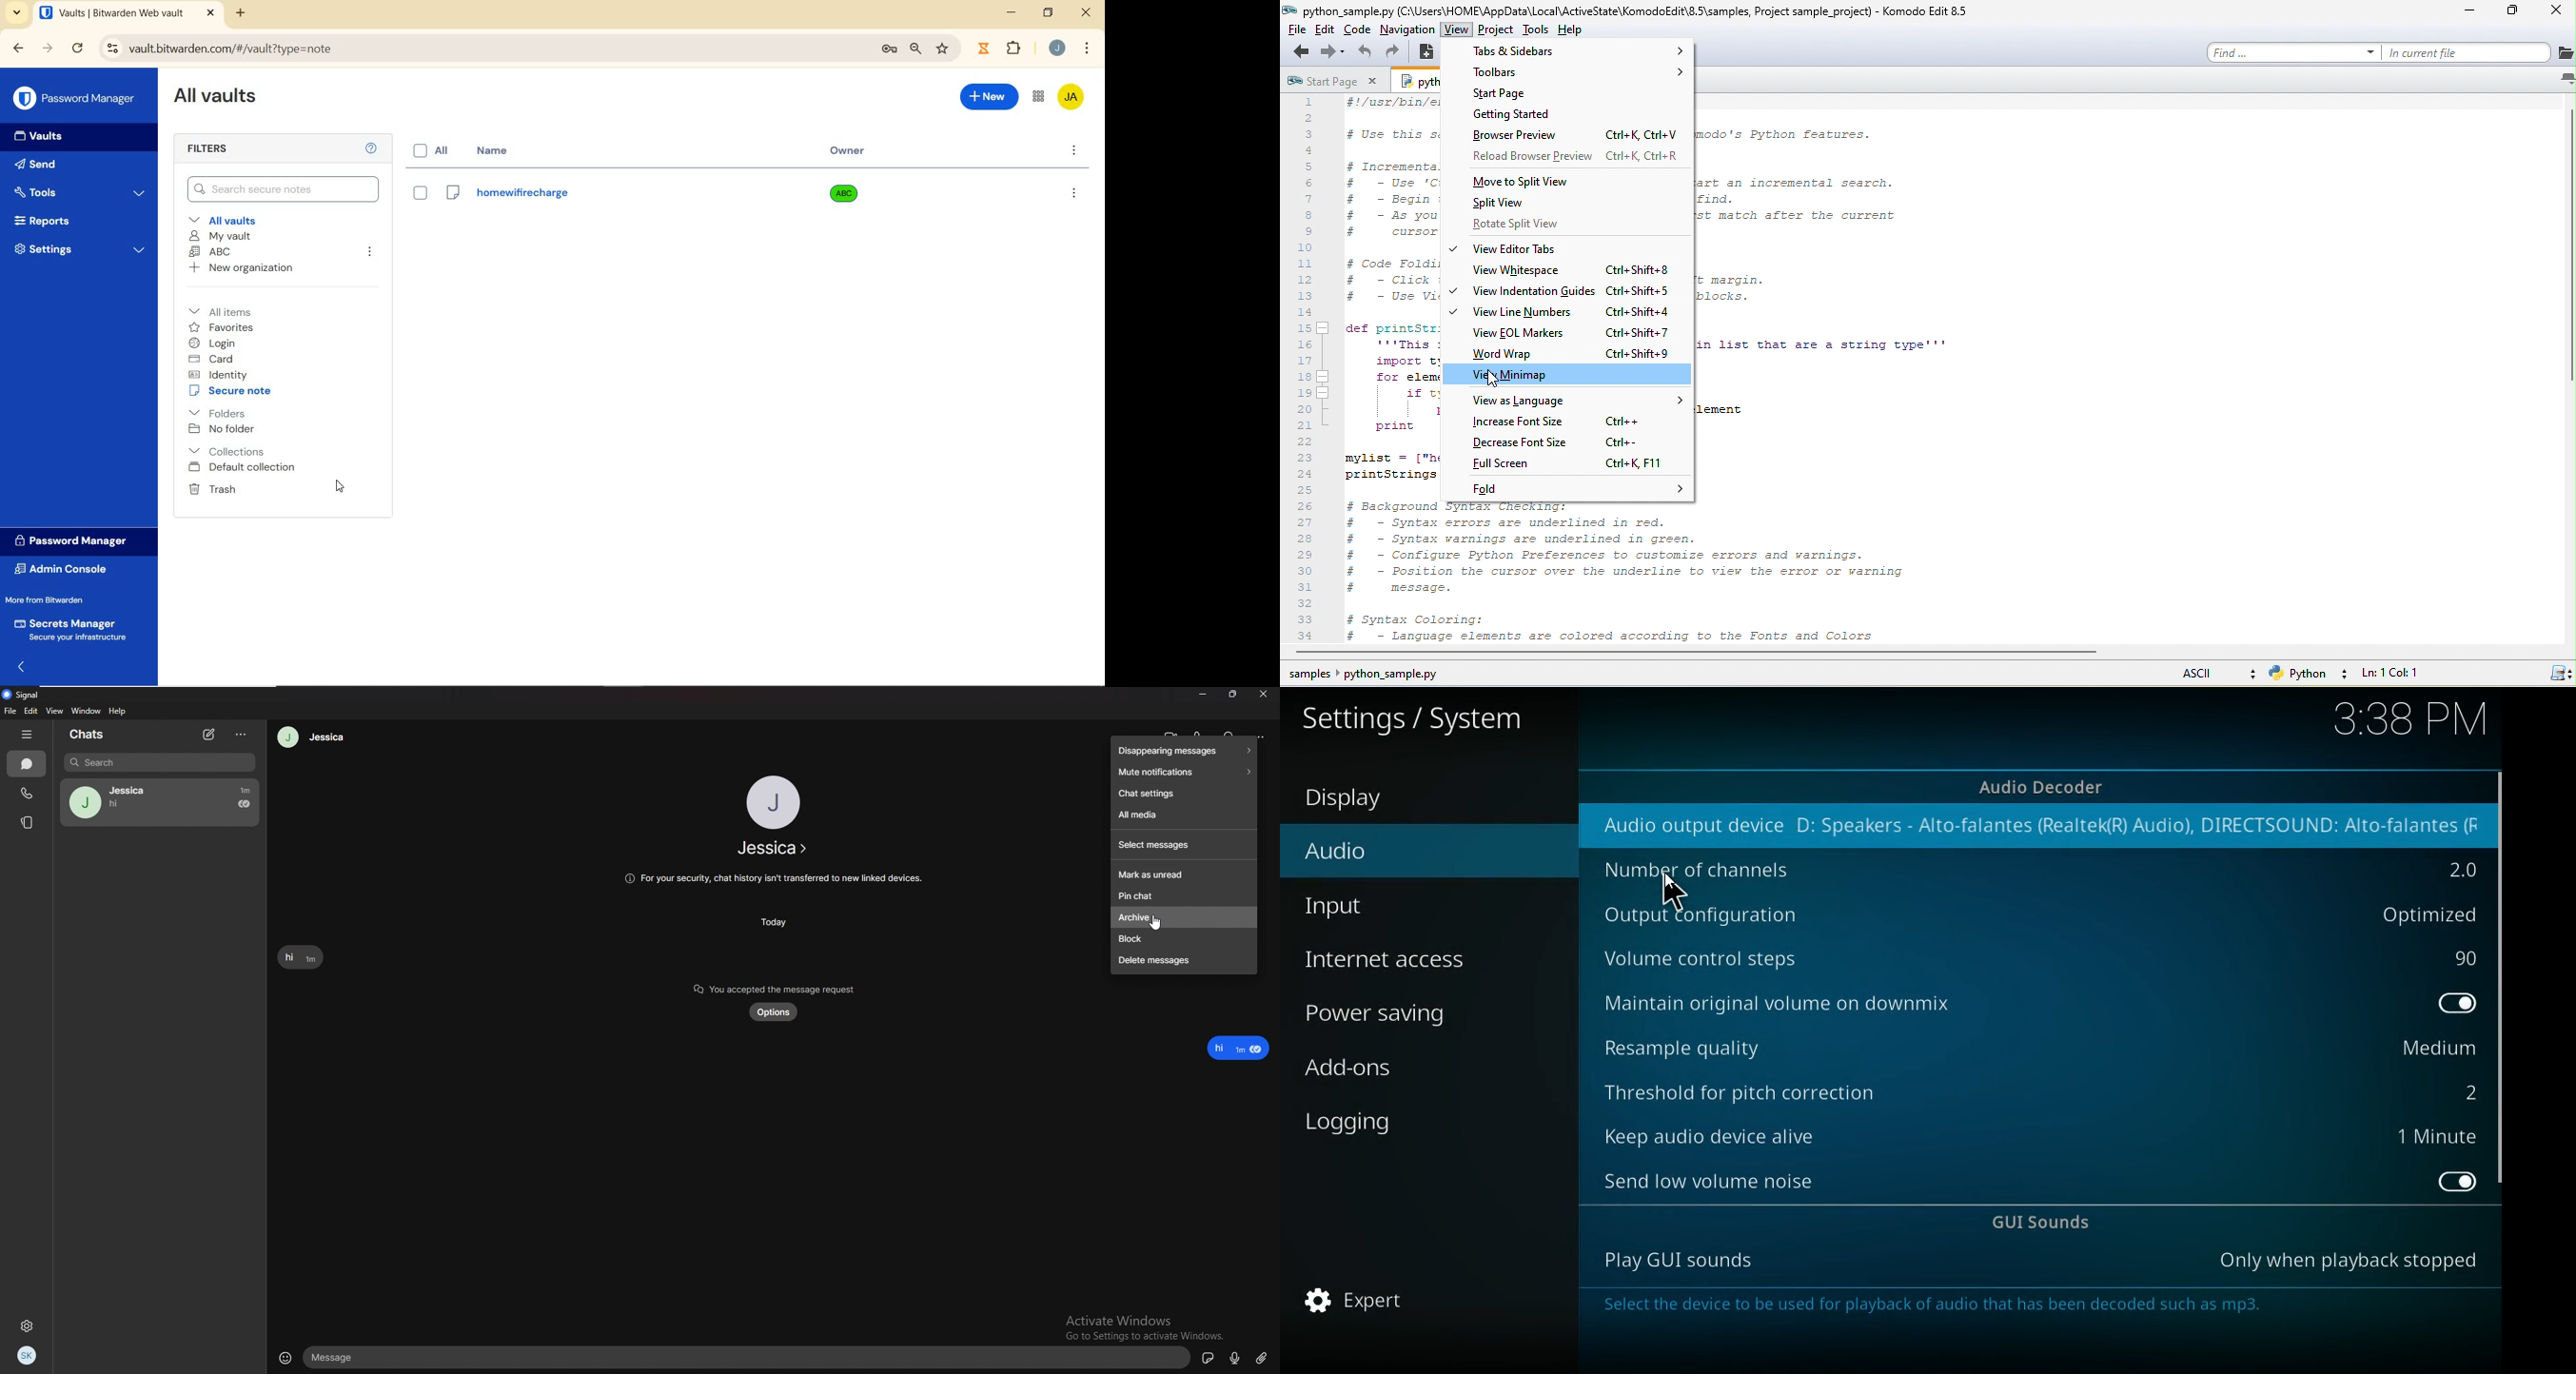 The height and width of the screenshot is (1400, 2576). I want to click on mantain original volume on downmix, so click(1810, 1001).